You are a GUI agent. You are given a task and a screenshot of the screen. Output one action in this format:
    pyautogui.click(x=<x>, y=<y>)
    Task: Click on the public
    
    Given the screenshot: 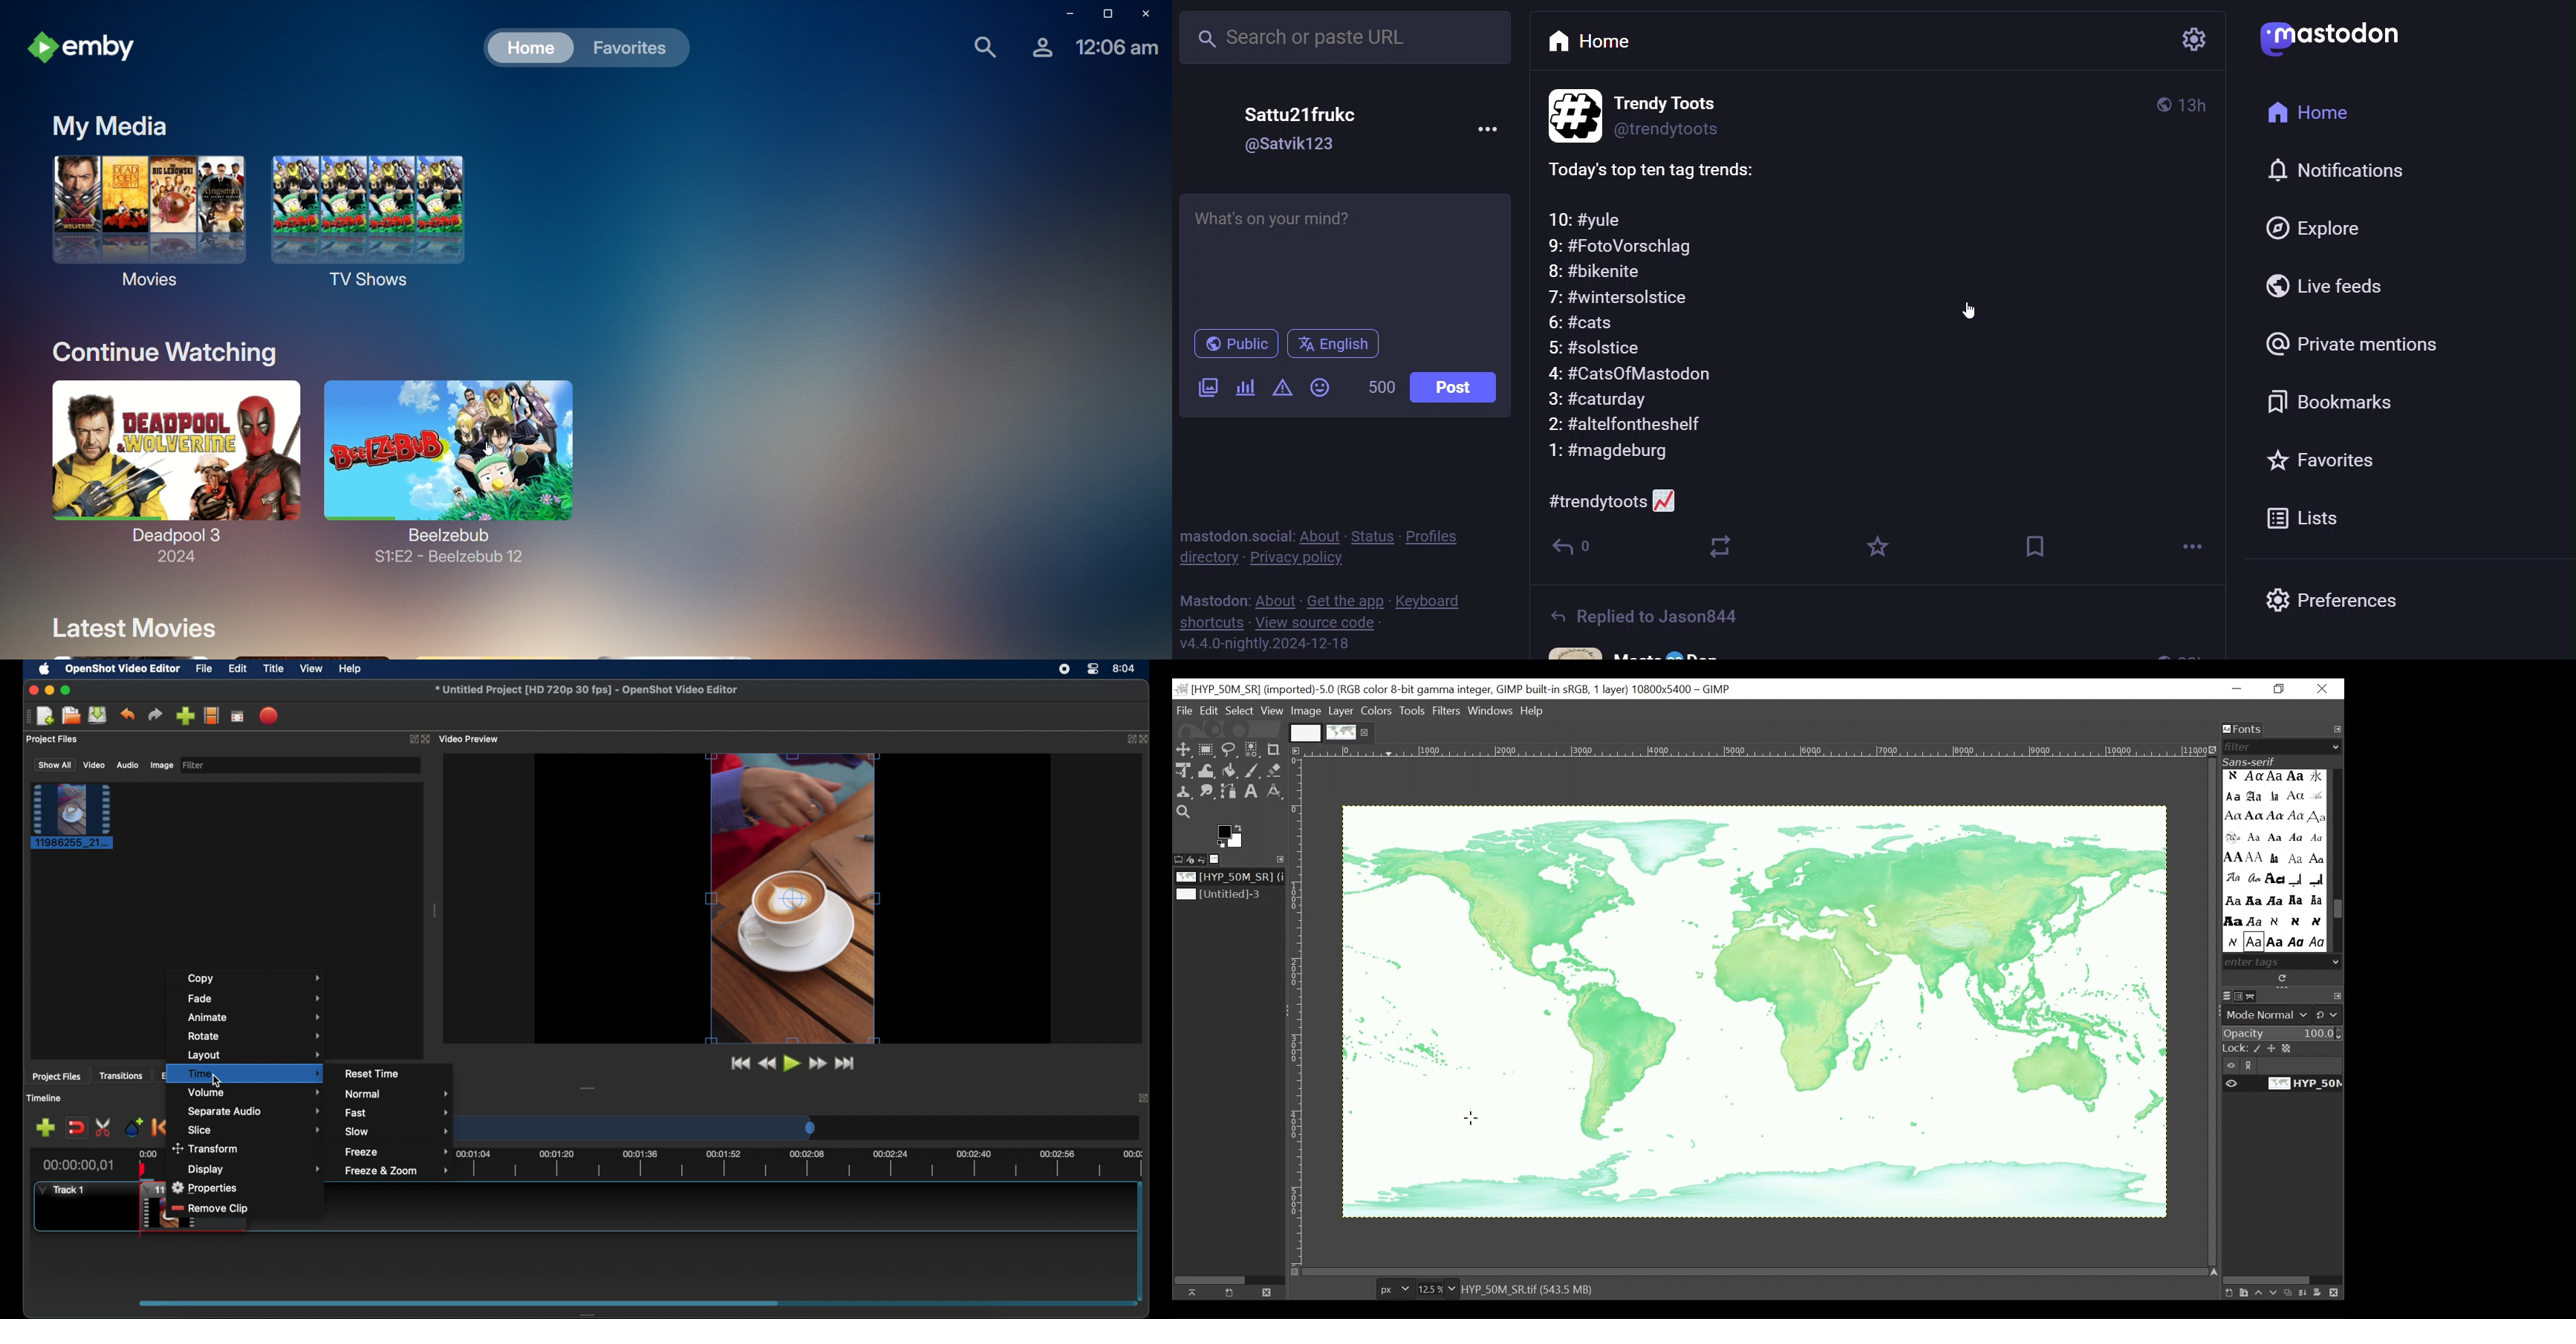 What is the action you would take?
    pyautogui.click(x=2155, y=104)
    